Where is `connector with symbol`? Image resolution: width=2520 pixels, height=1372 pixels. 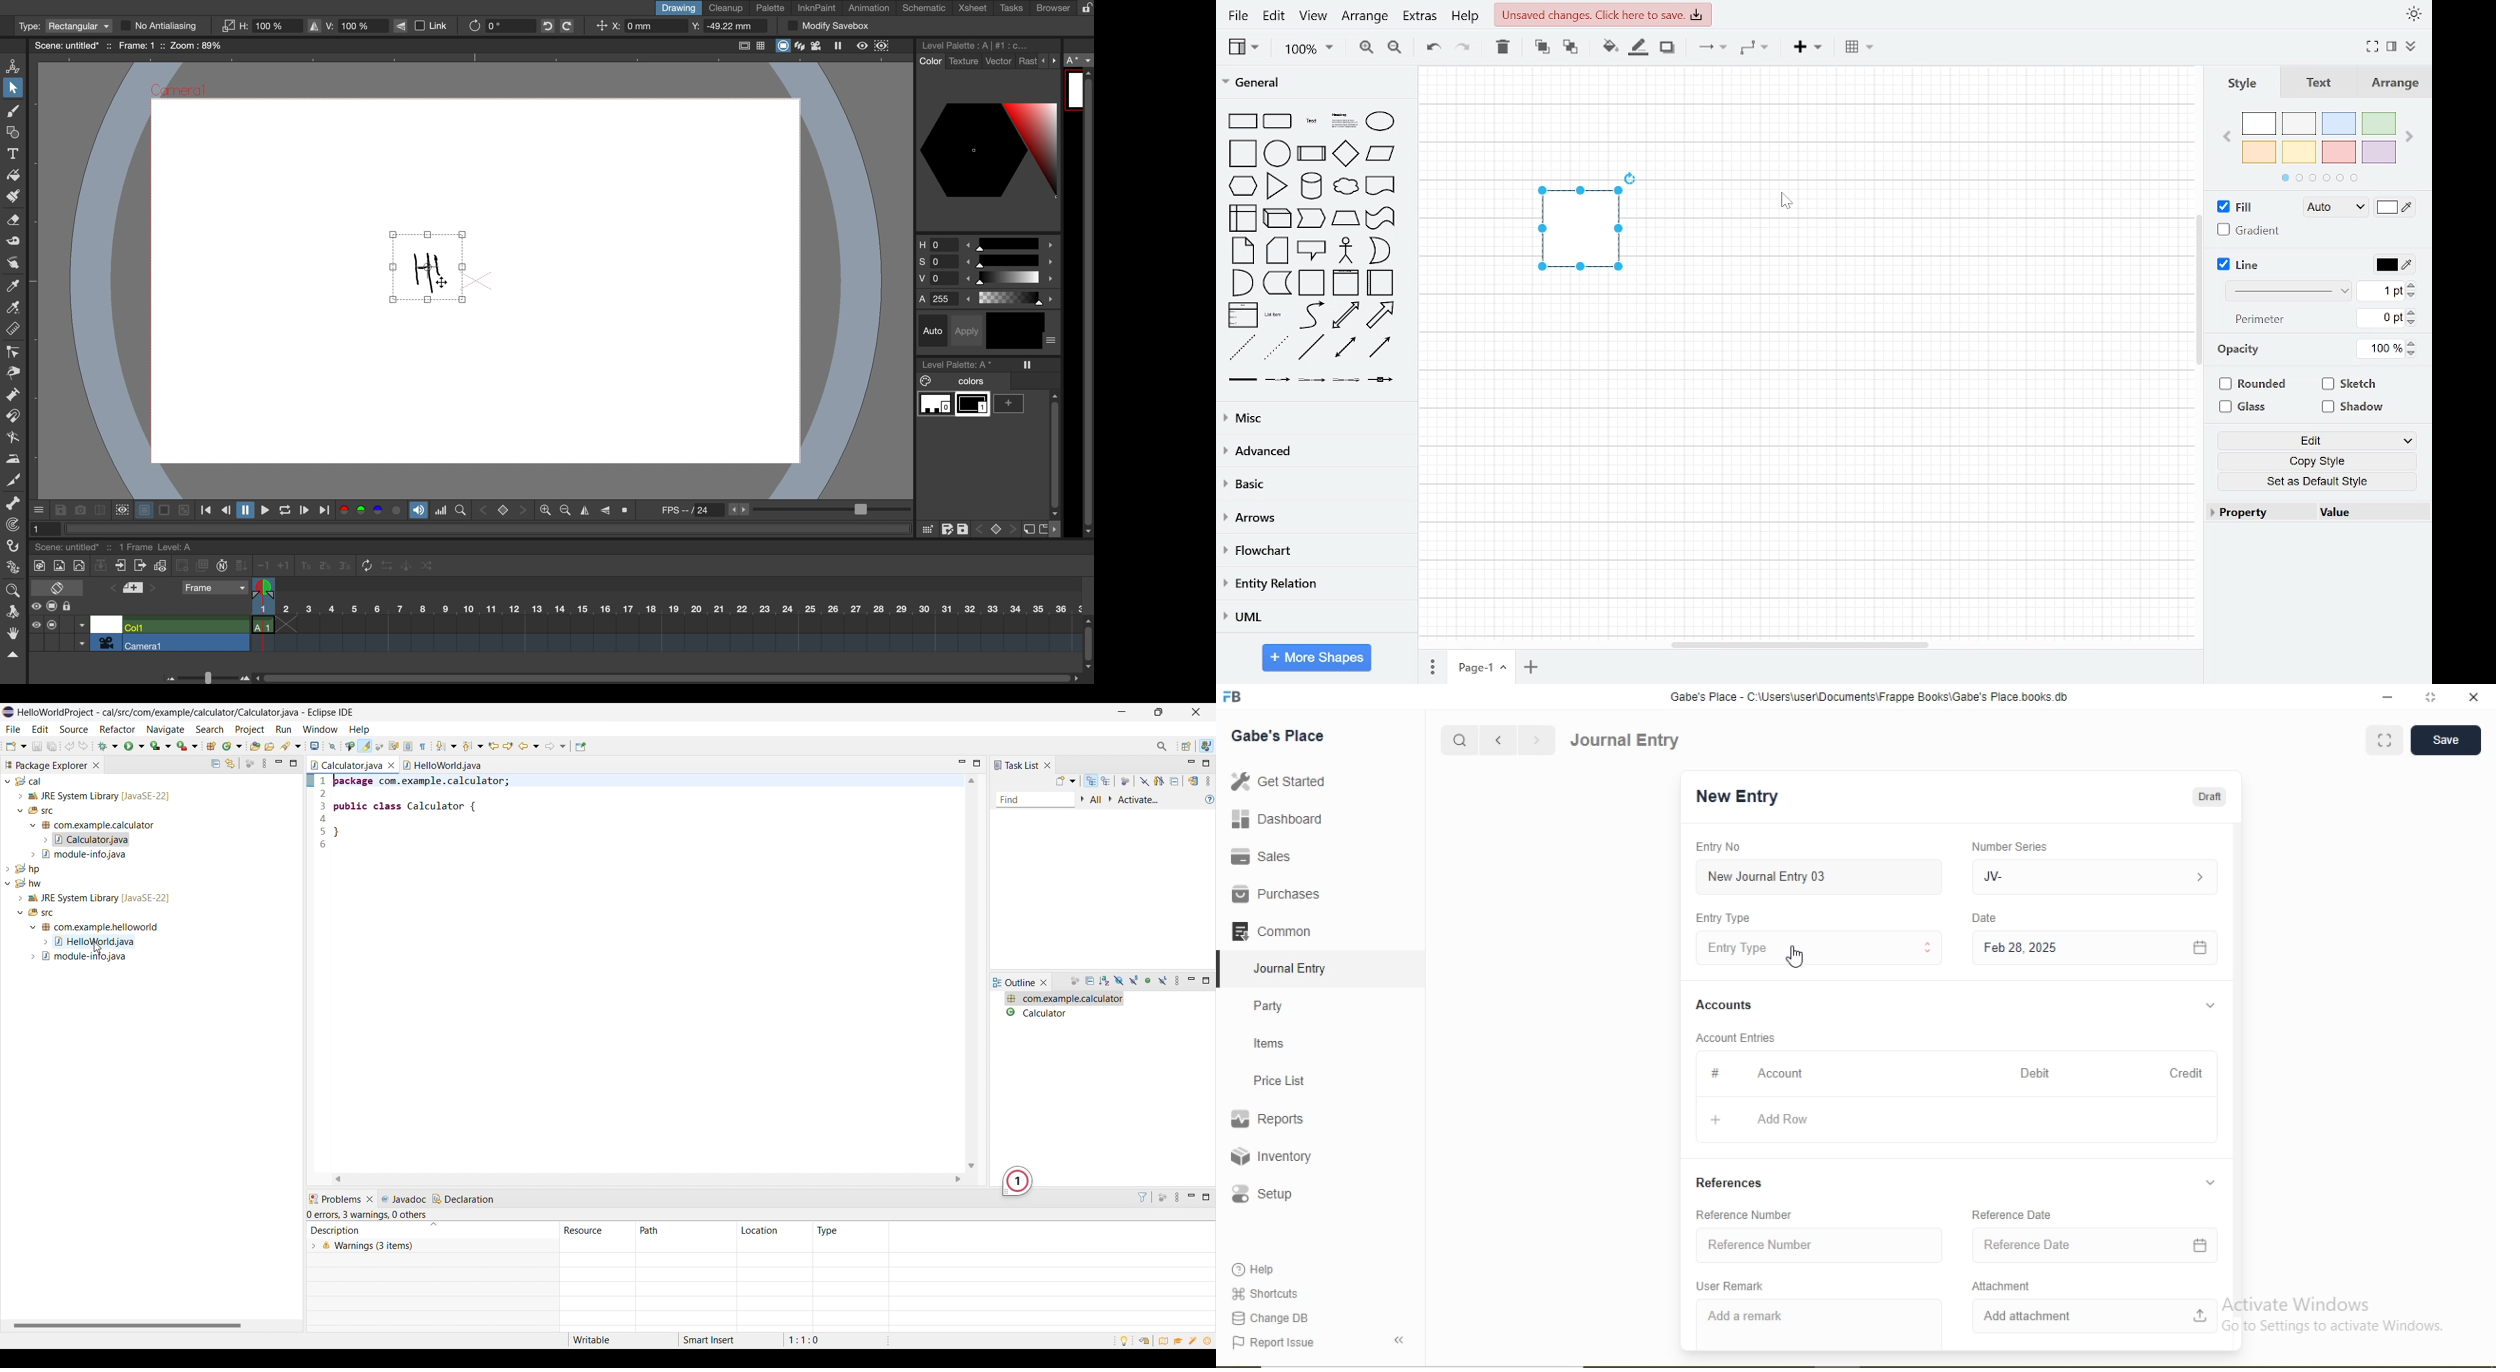 connector with symbol is located at coordinates (1378, 382).